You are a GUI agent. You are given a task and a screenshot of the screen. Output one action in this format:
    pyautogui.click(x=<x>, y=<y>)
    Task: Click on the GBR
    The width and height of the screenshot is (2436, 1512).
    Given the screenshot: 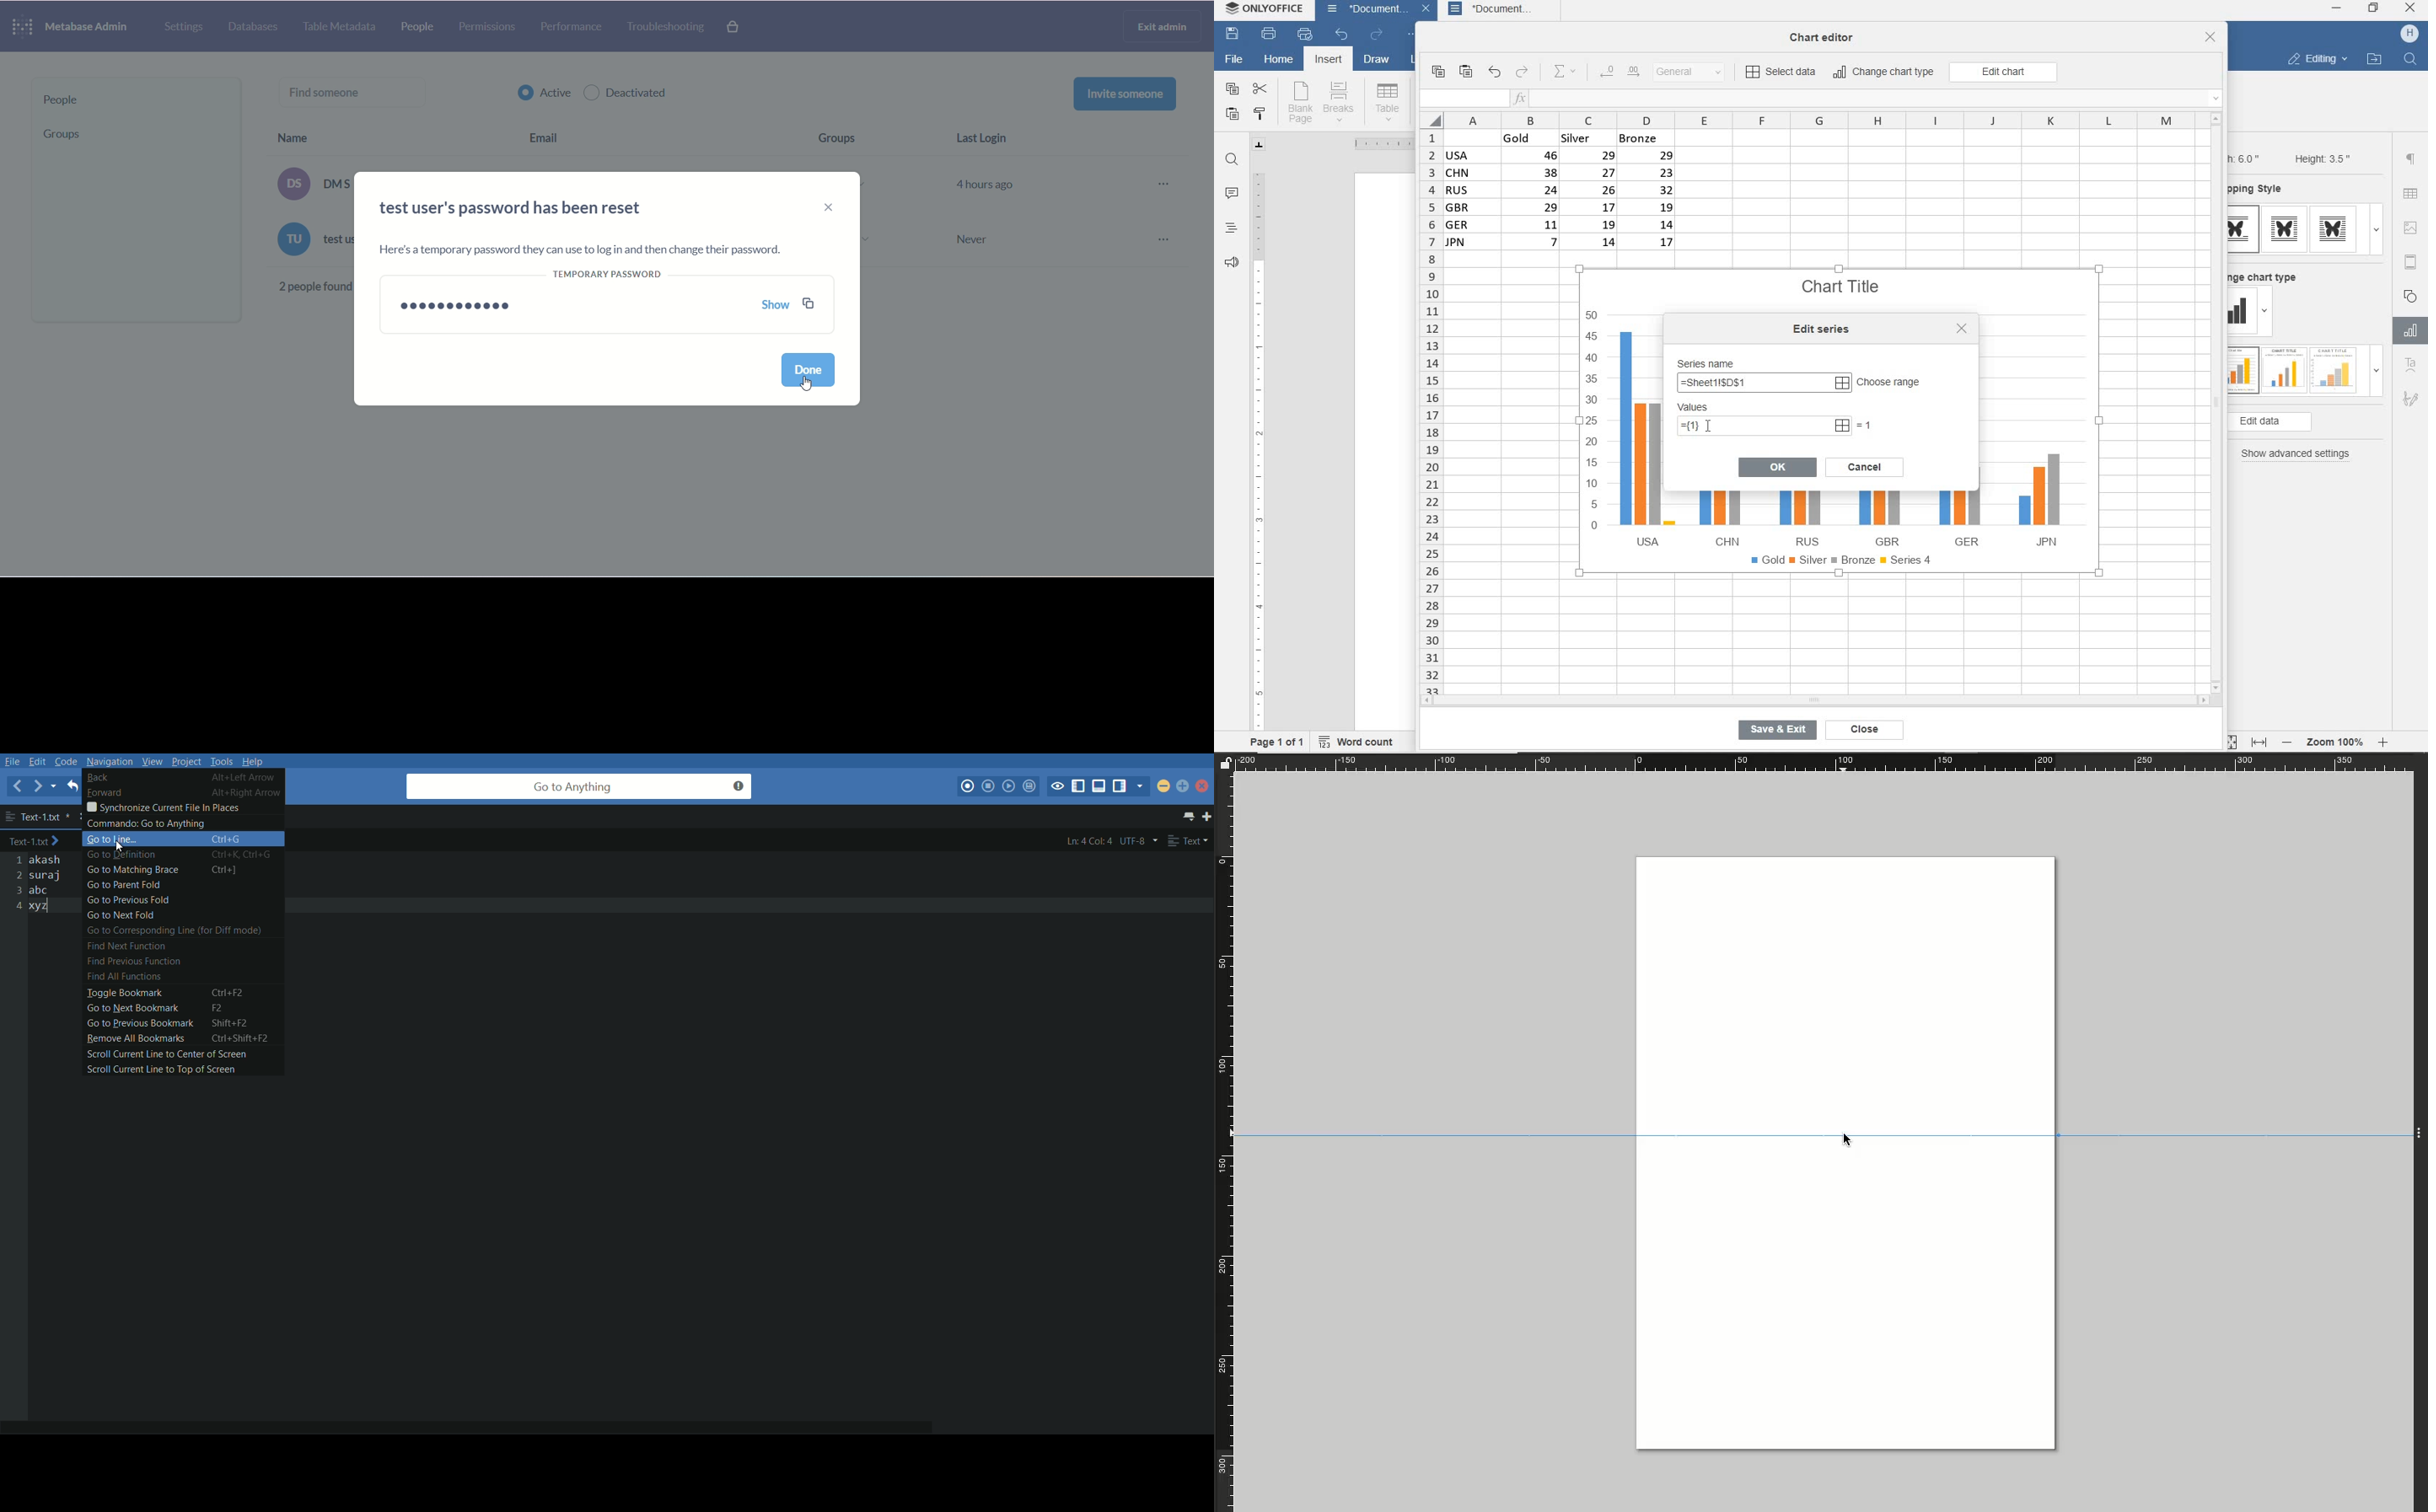 What is the action you would take?
    pyautogui.click(x=1882, y=519)
    